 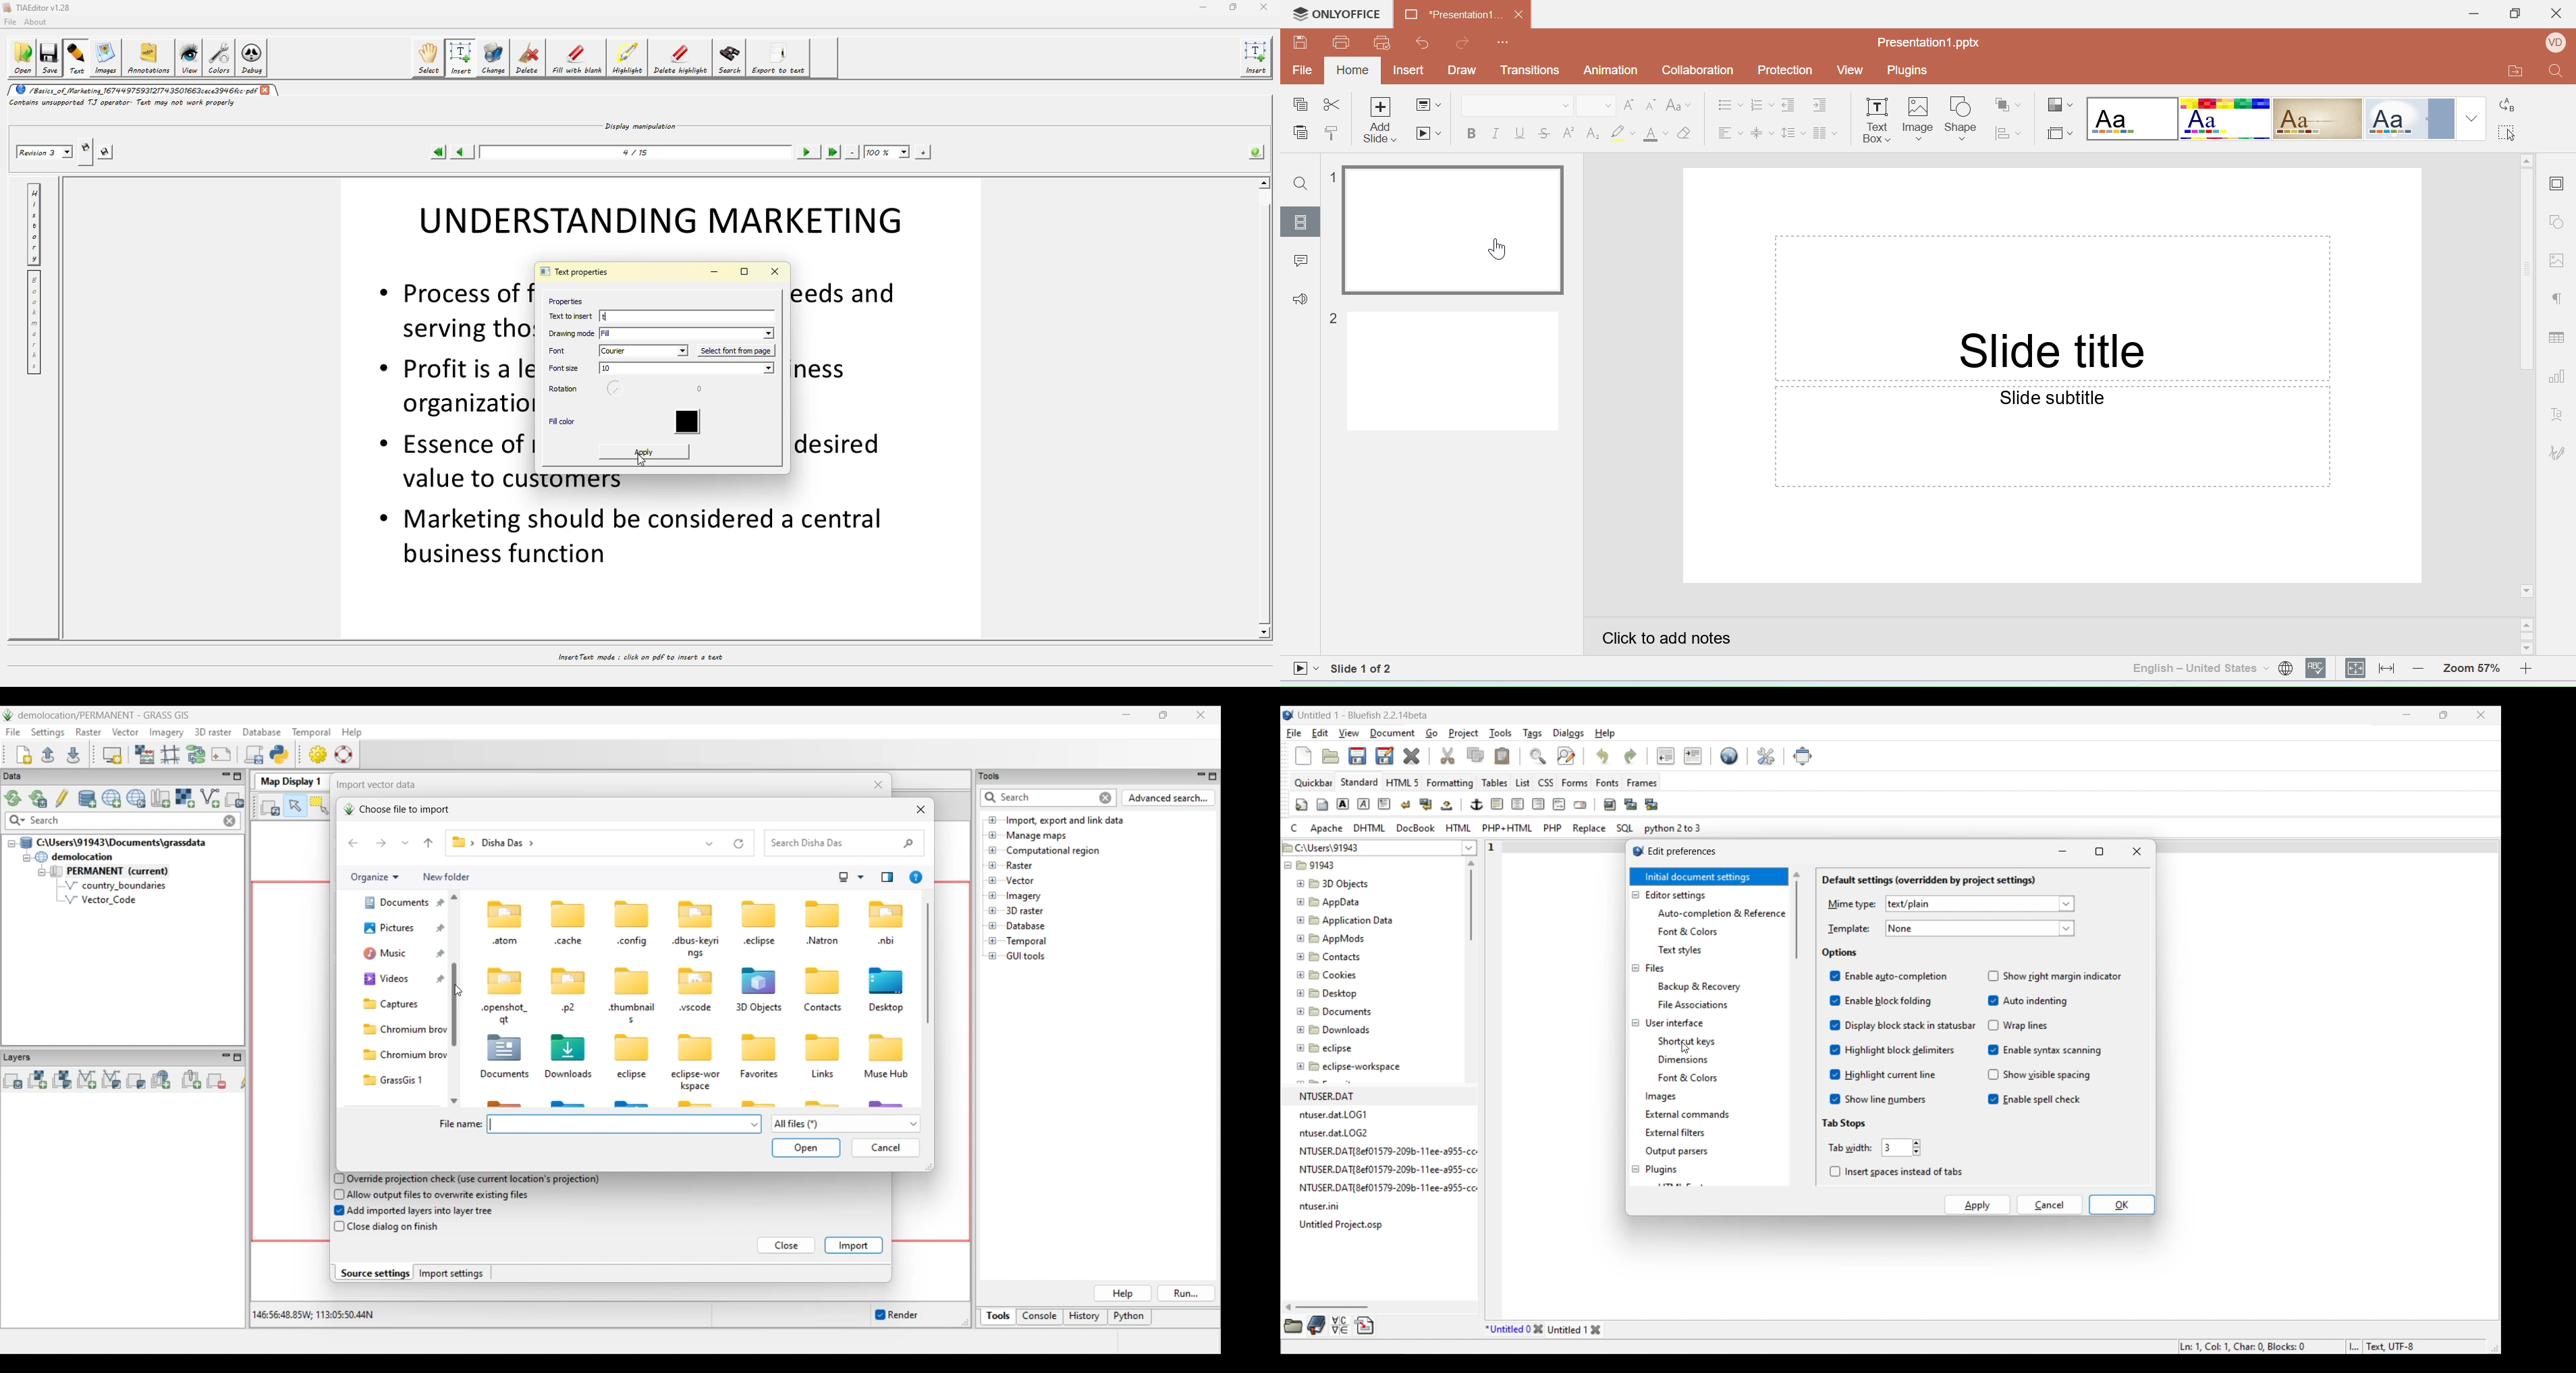 What do you see at coordinates (1633, 853) in the screenshot?
I see `logo` at bounding box center [1633, 853].